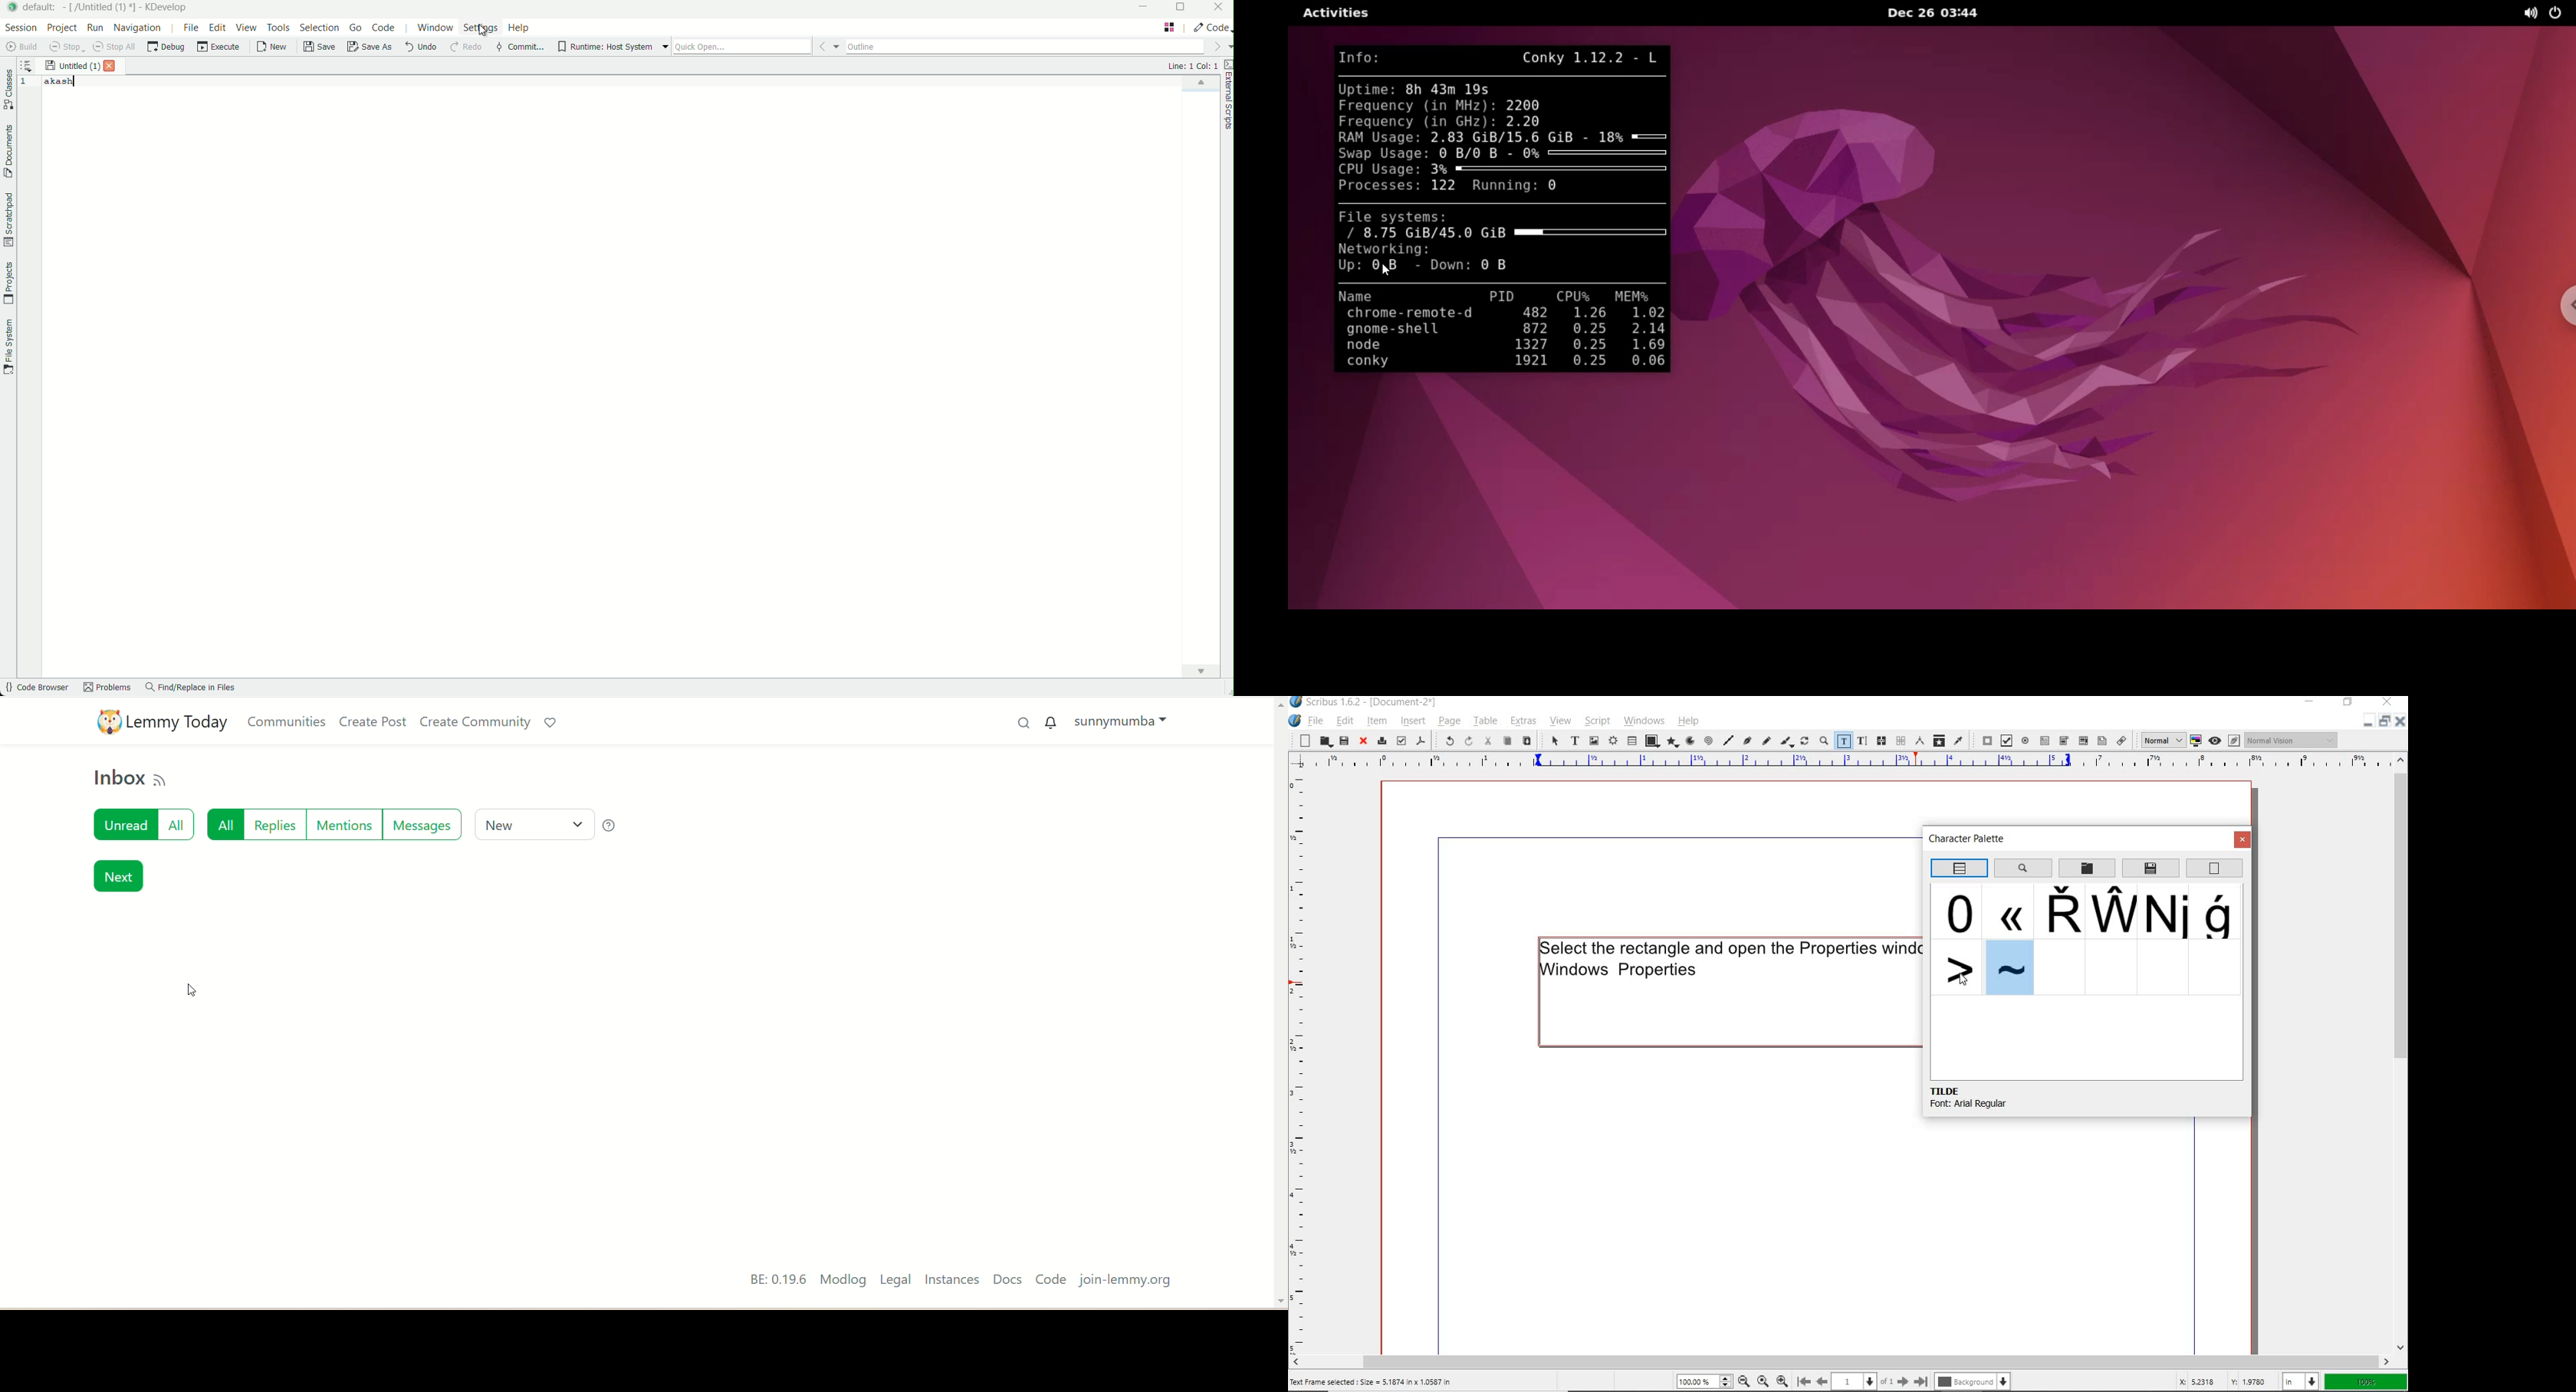  I want to click on glyphs, so click(2058, 912).